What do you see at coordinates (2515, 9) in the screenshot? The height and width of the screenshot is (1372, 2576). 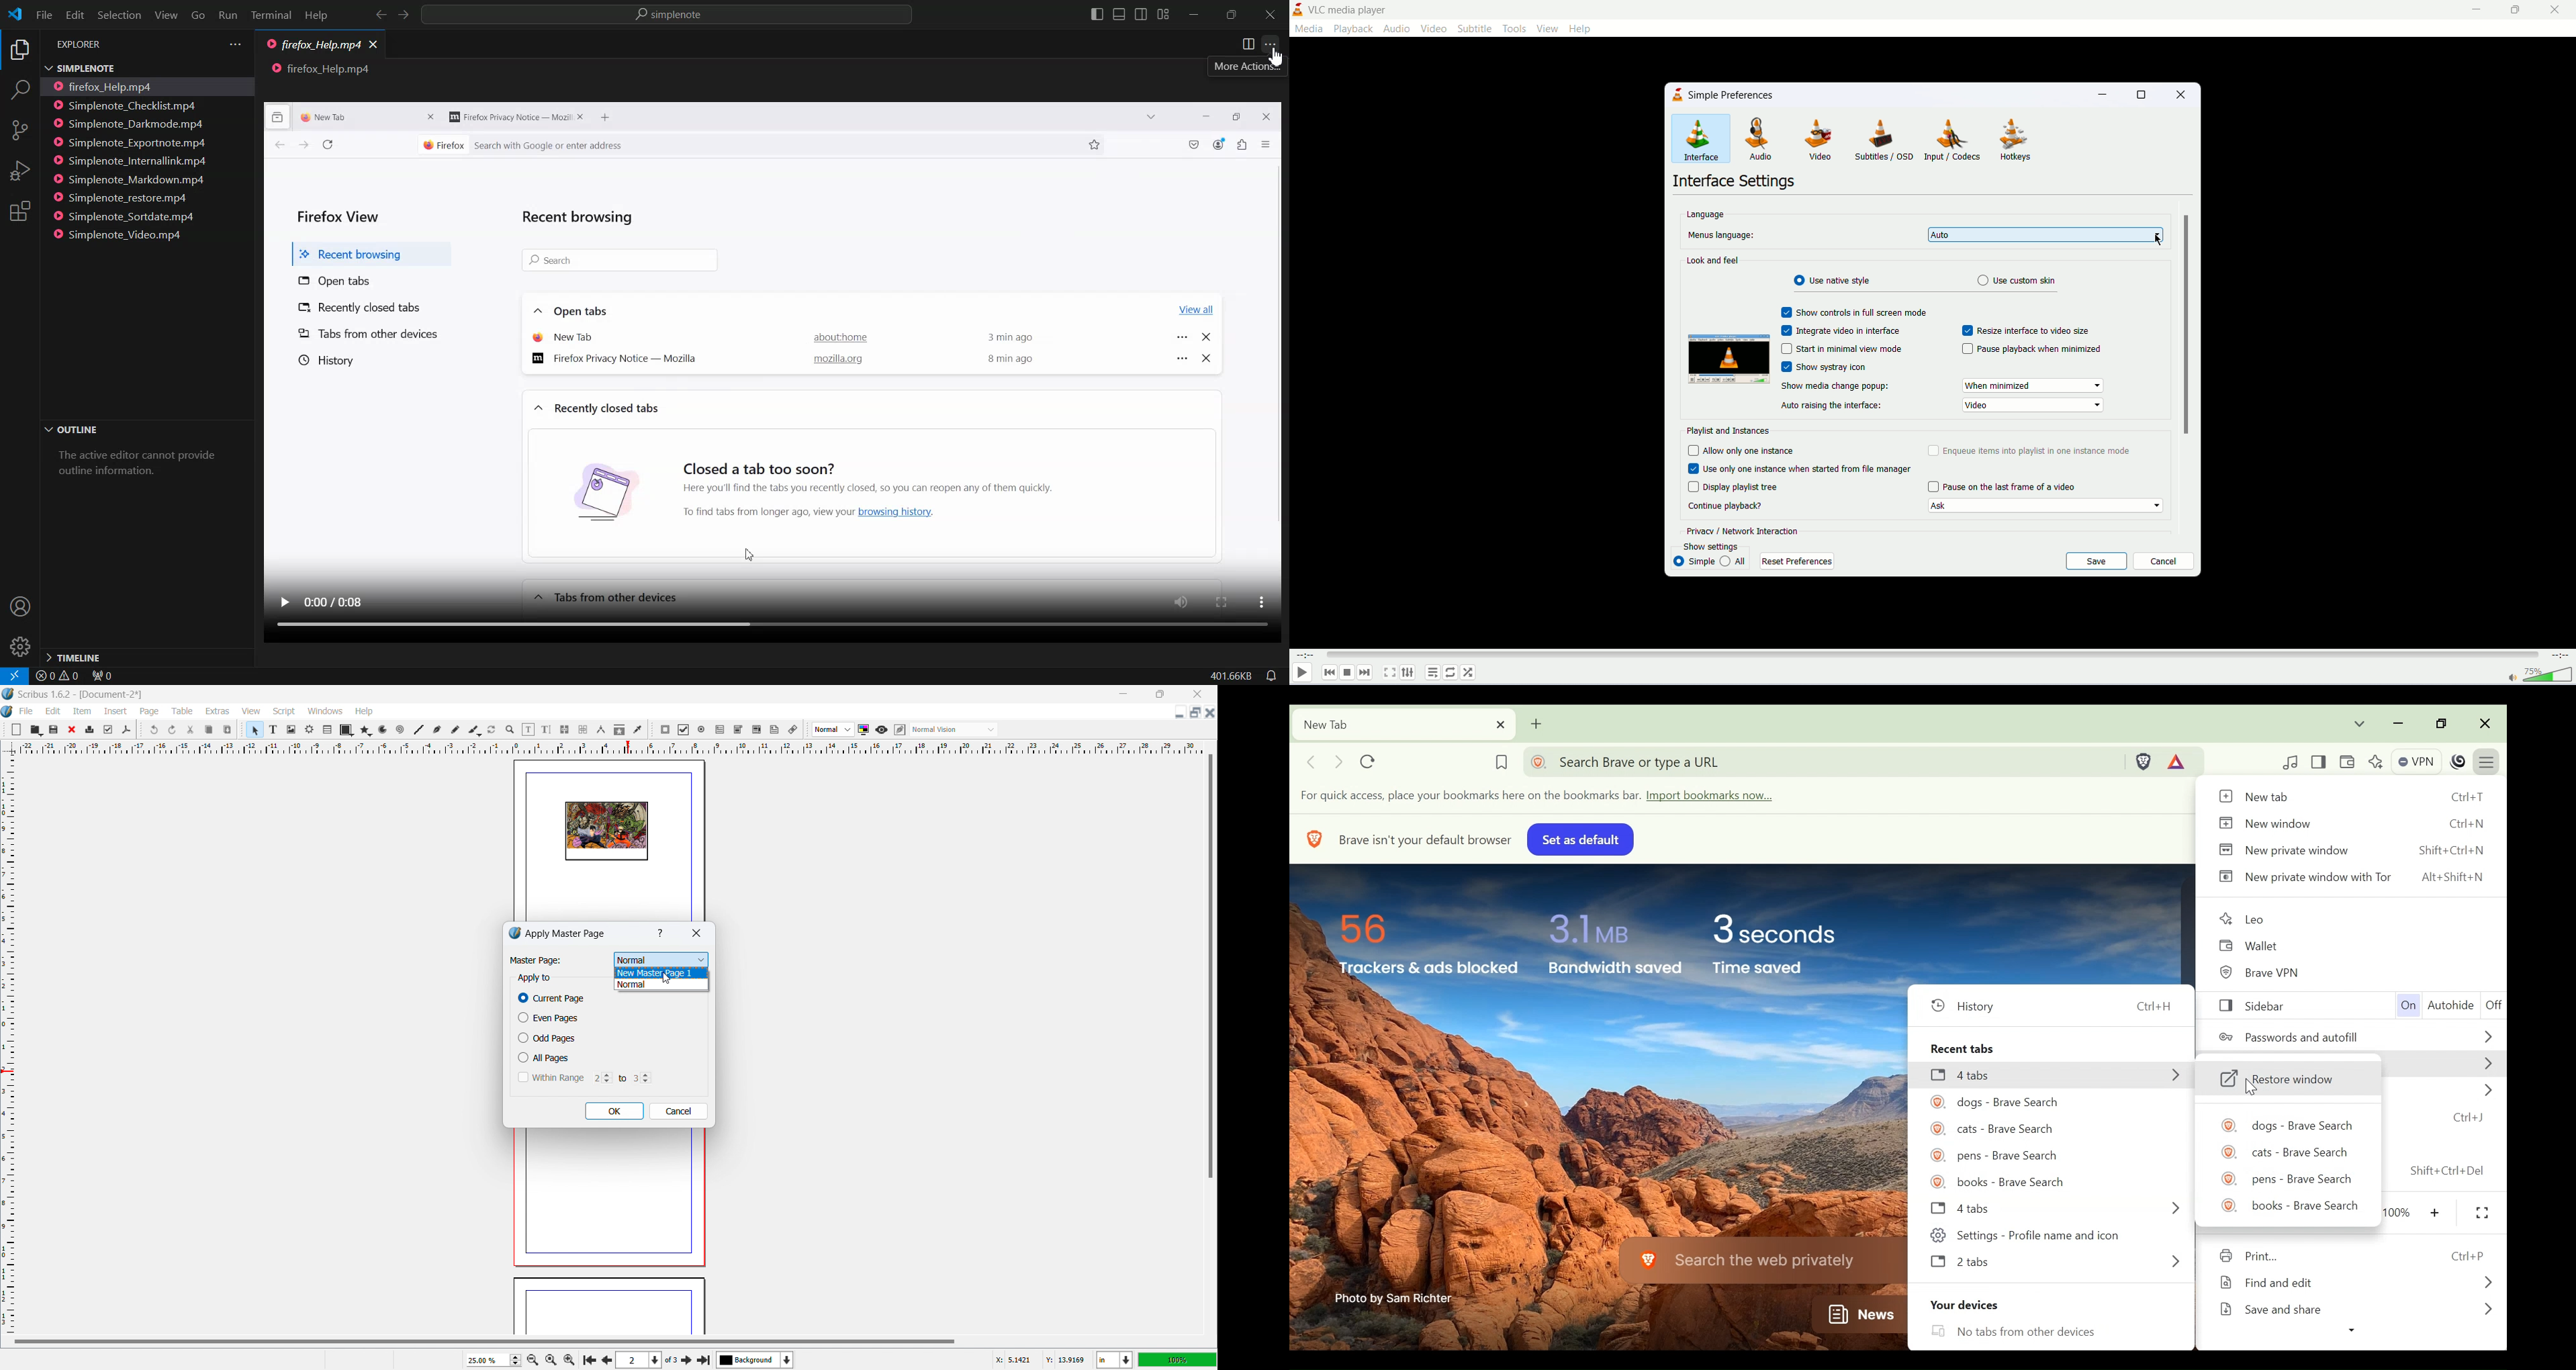 I see `maximize` at bounding box center [2515, 9].